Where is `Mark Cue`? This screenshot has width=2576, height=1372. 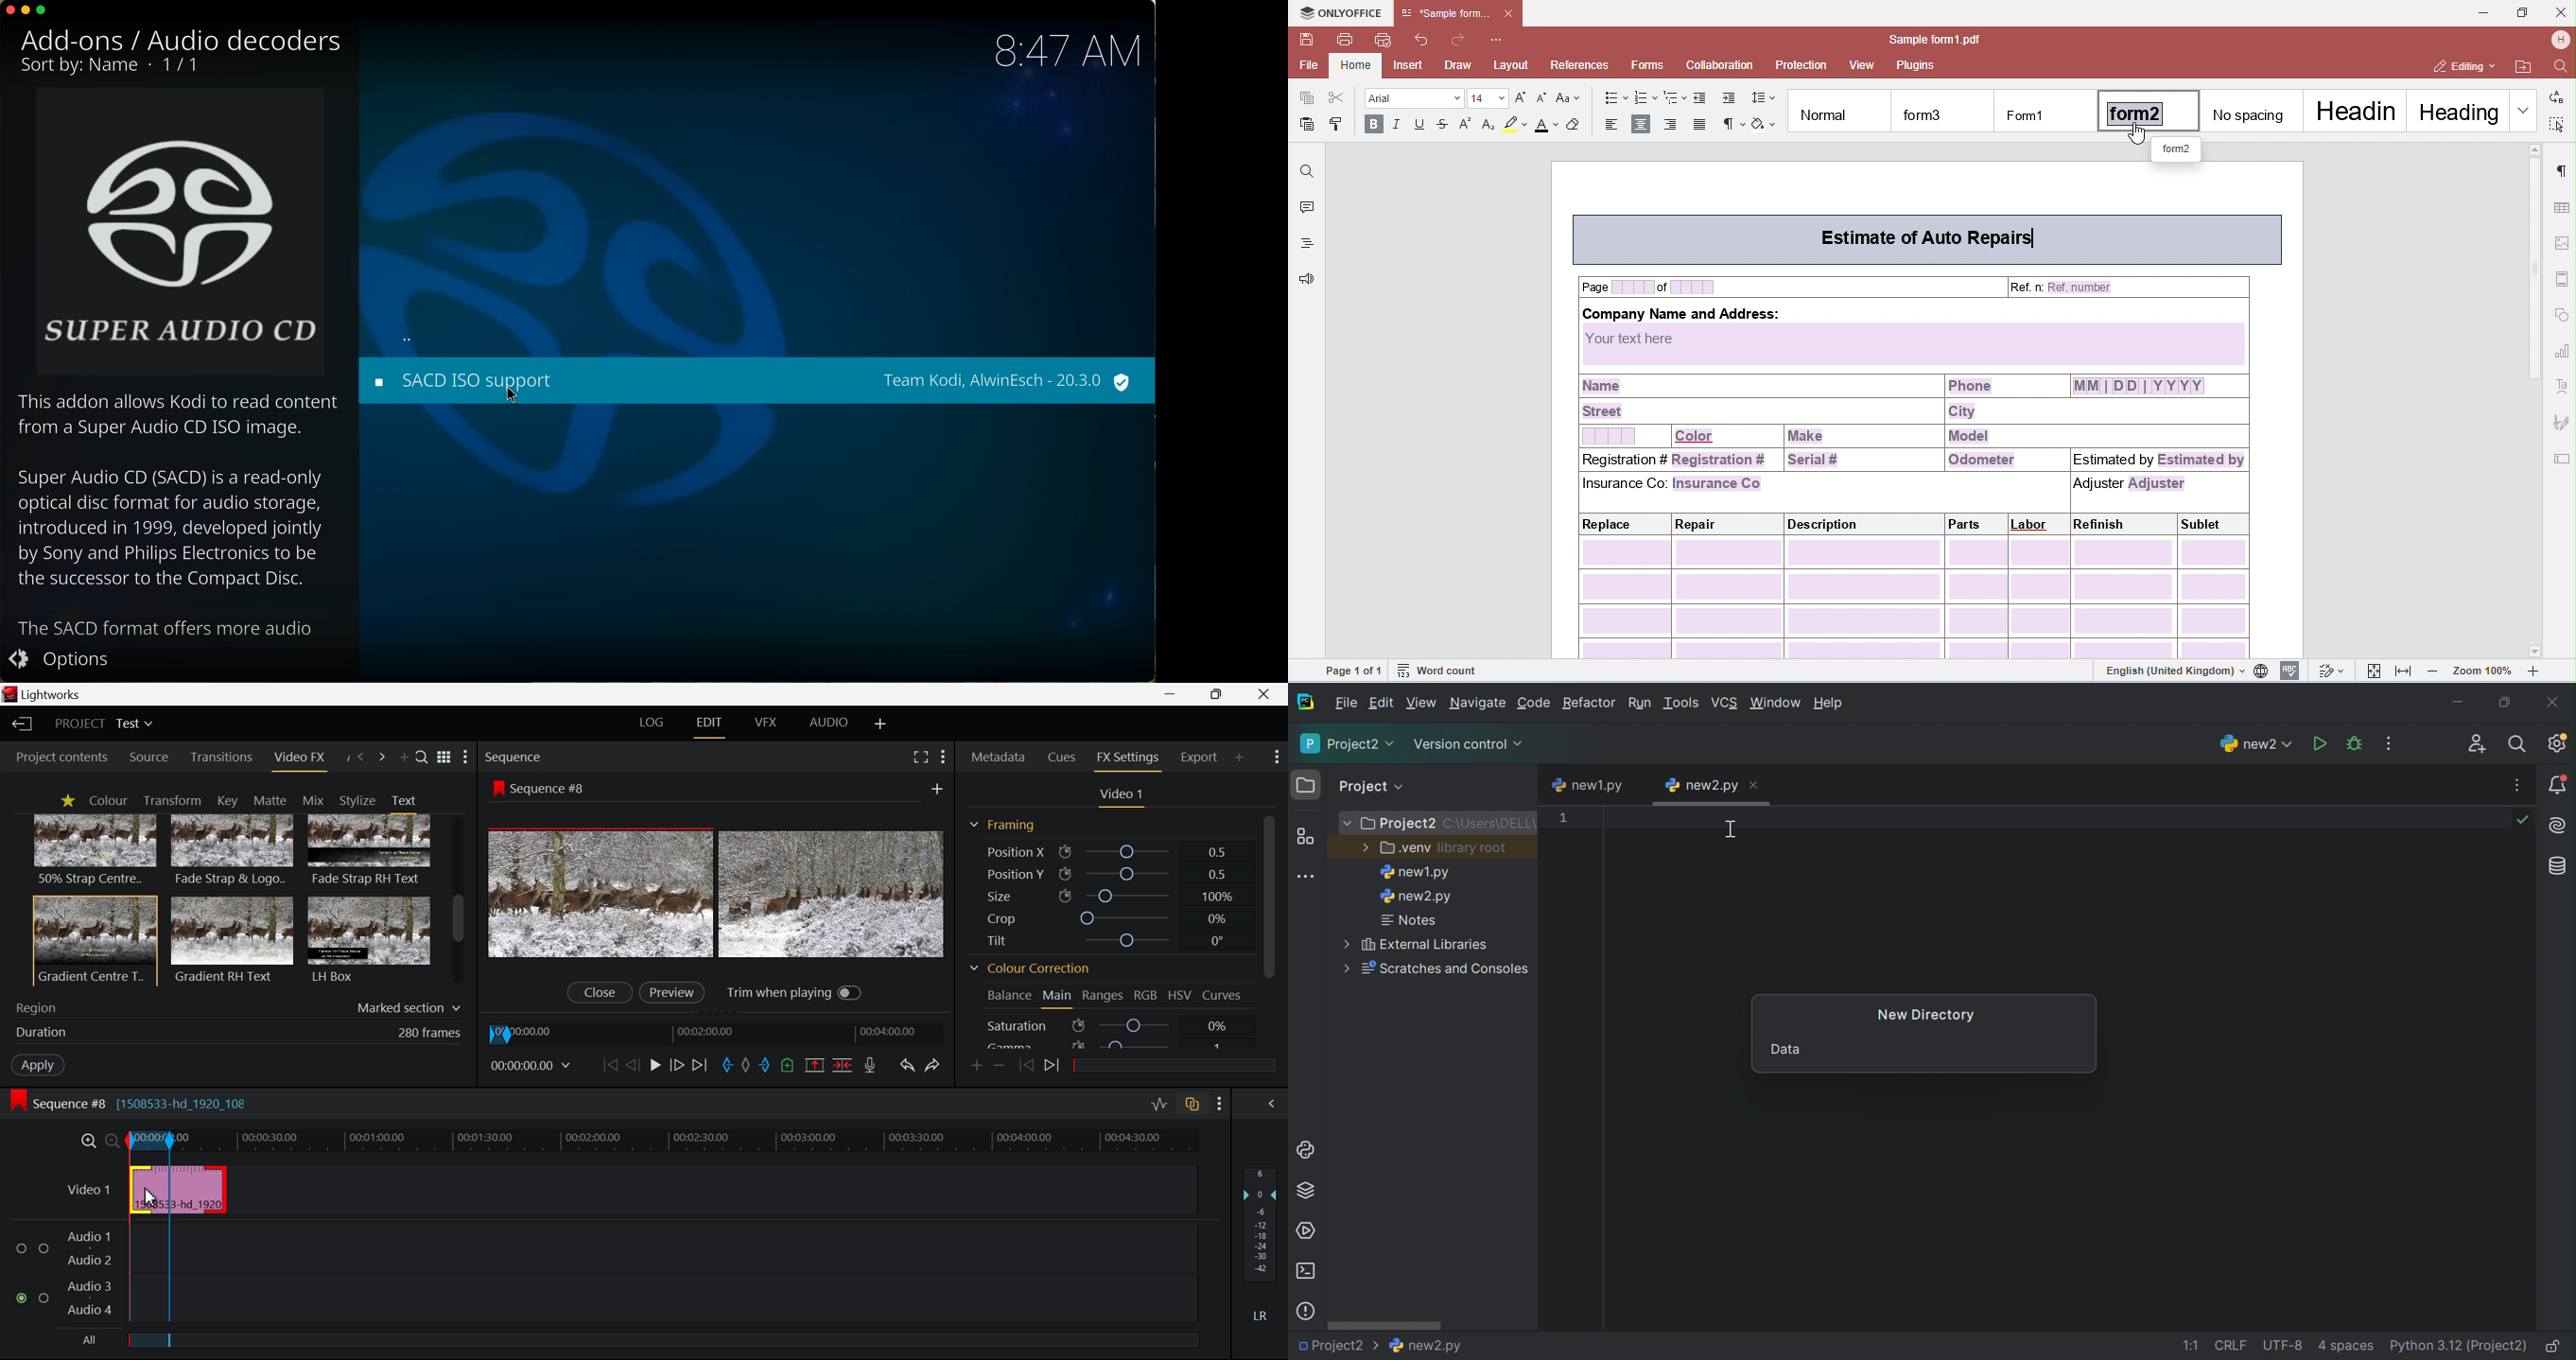
Mark Cue is located at coordinates (788, 1066).